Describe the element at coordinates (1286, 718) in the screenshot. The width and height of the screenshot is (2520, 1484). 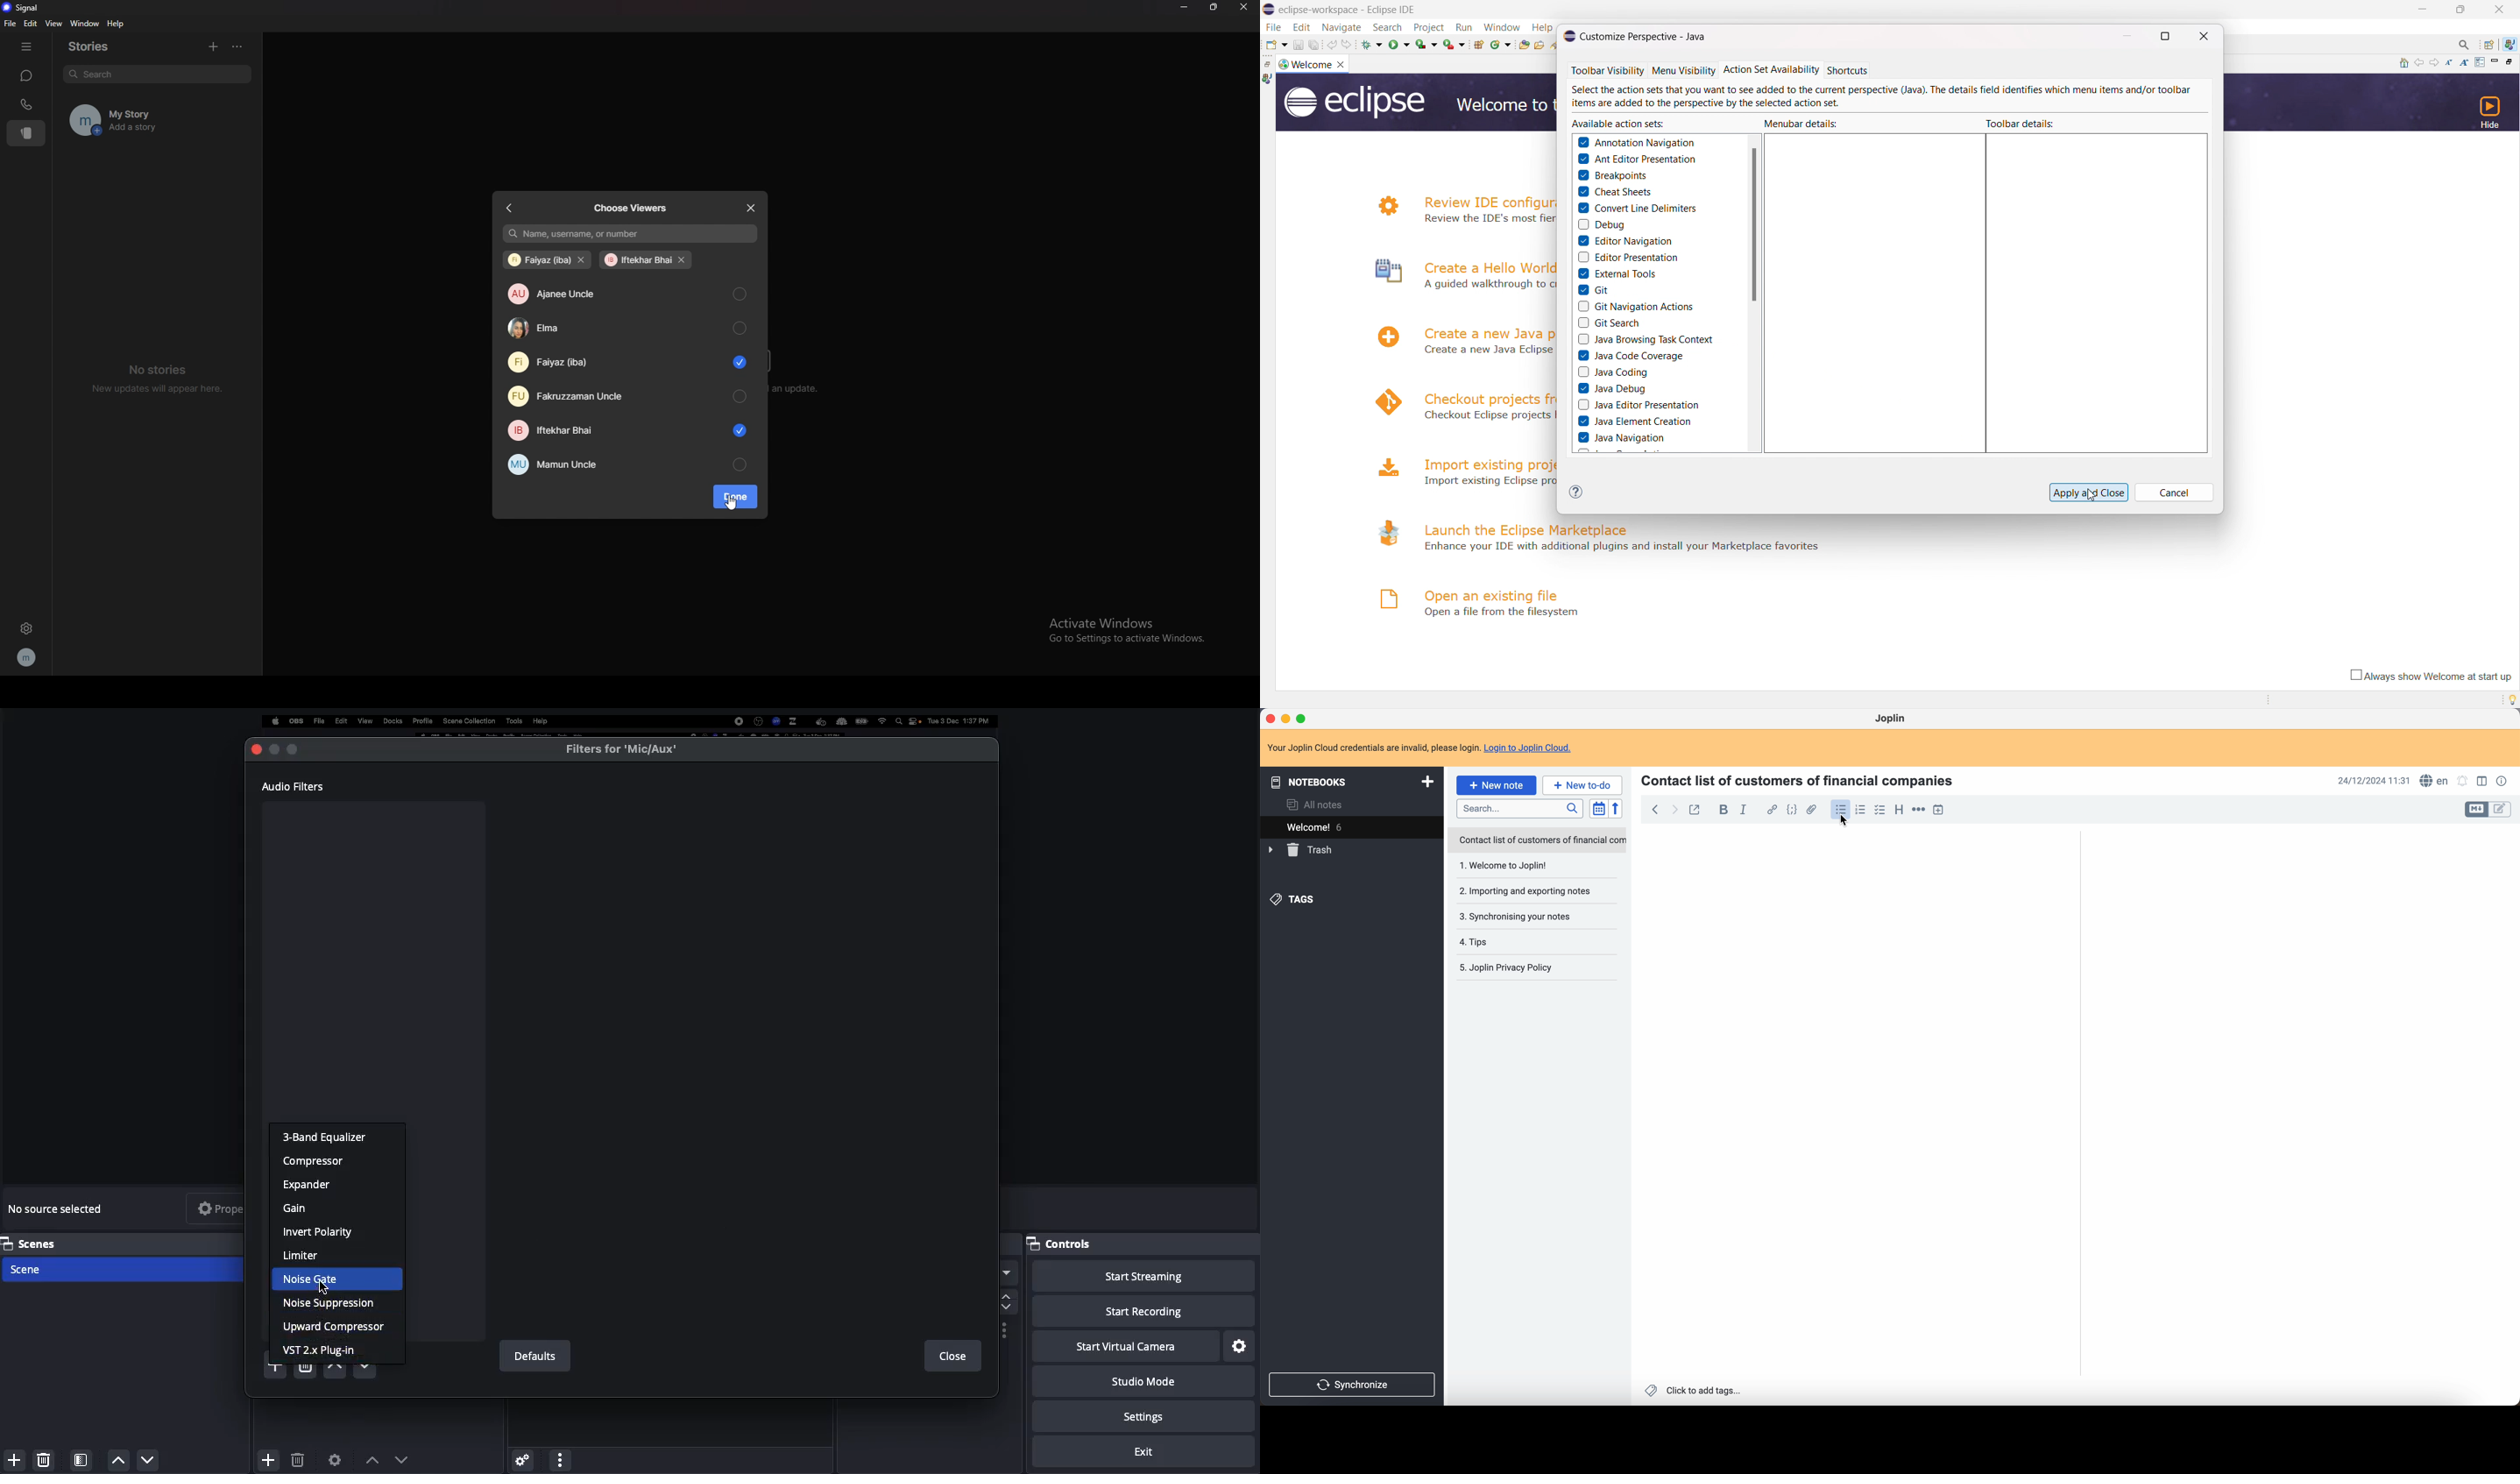
I see `minimize` at that location.